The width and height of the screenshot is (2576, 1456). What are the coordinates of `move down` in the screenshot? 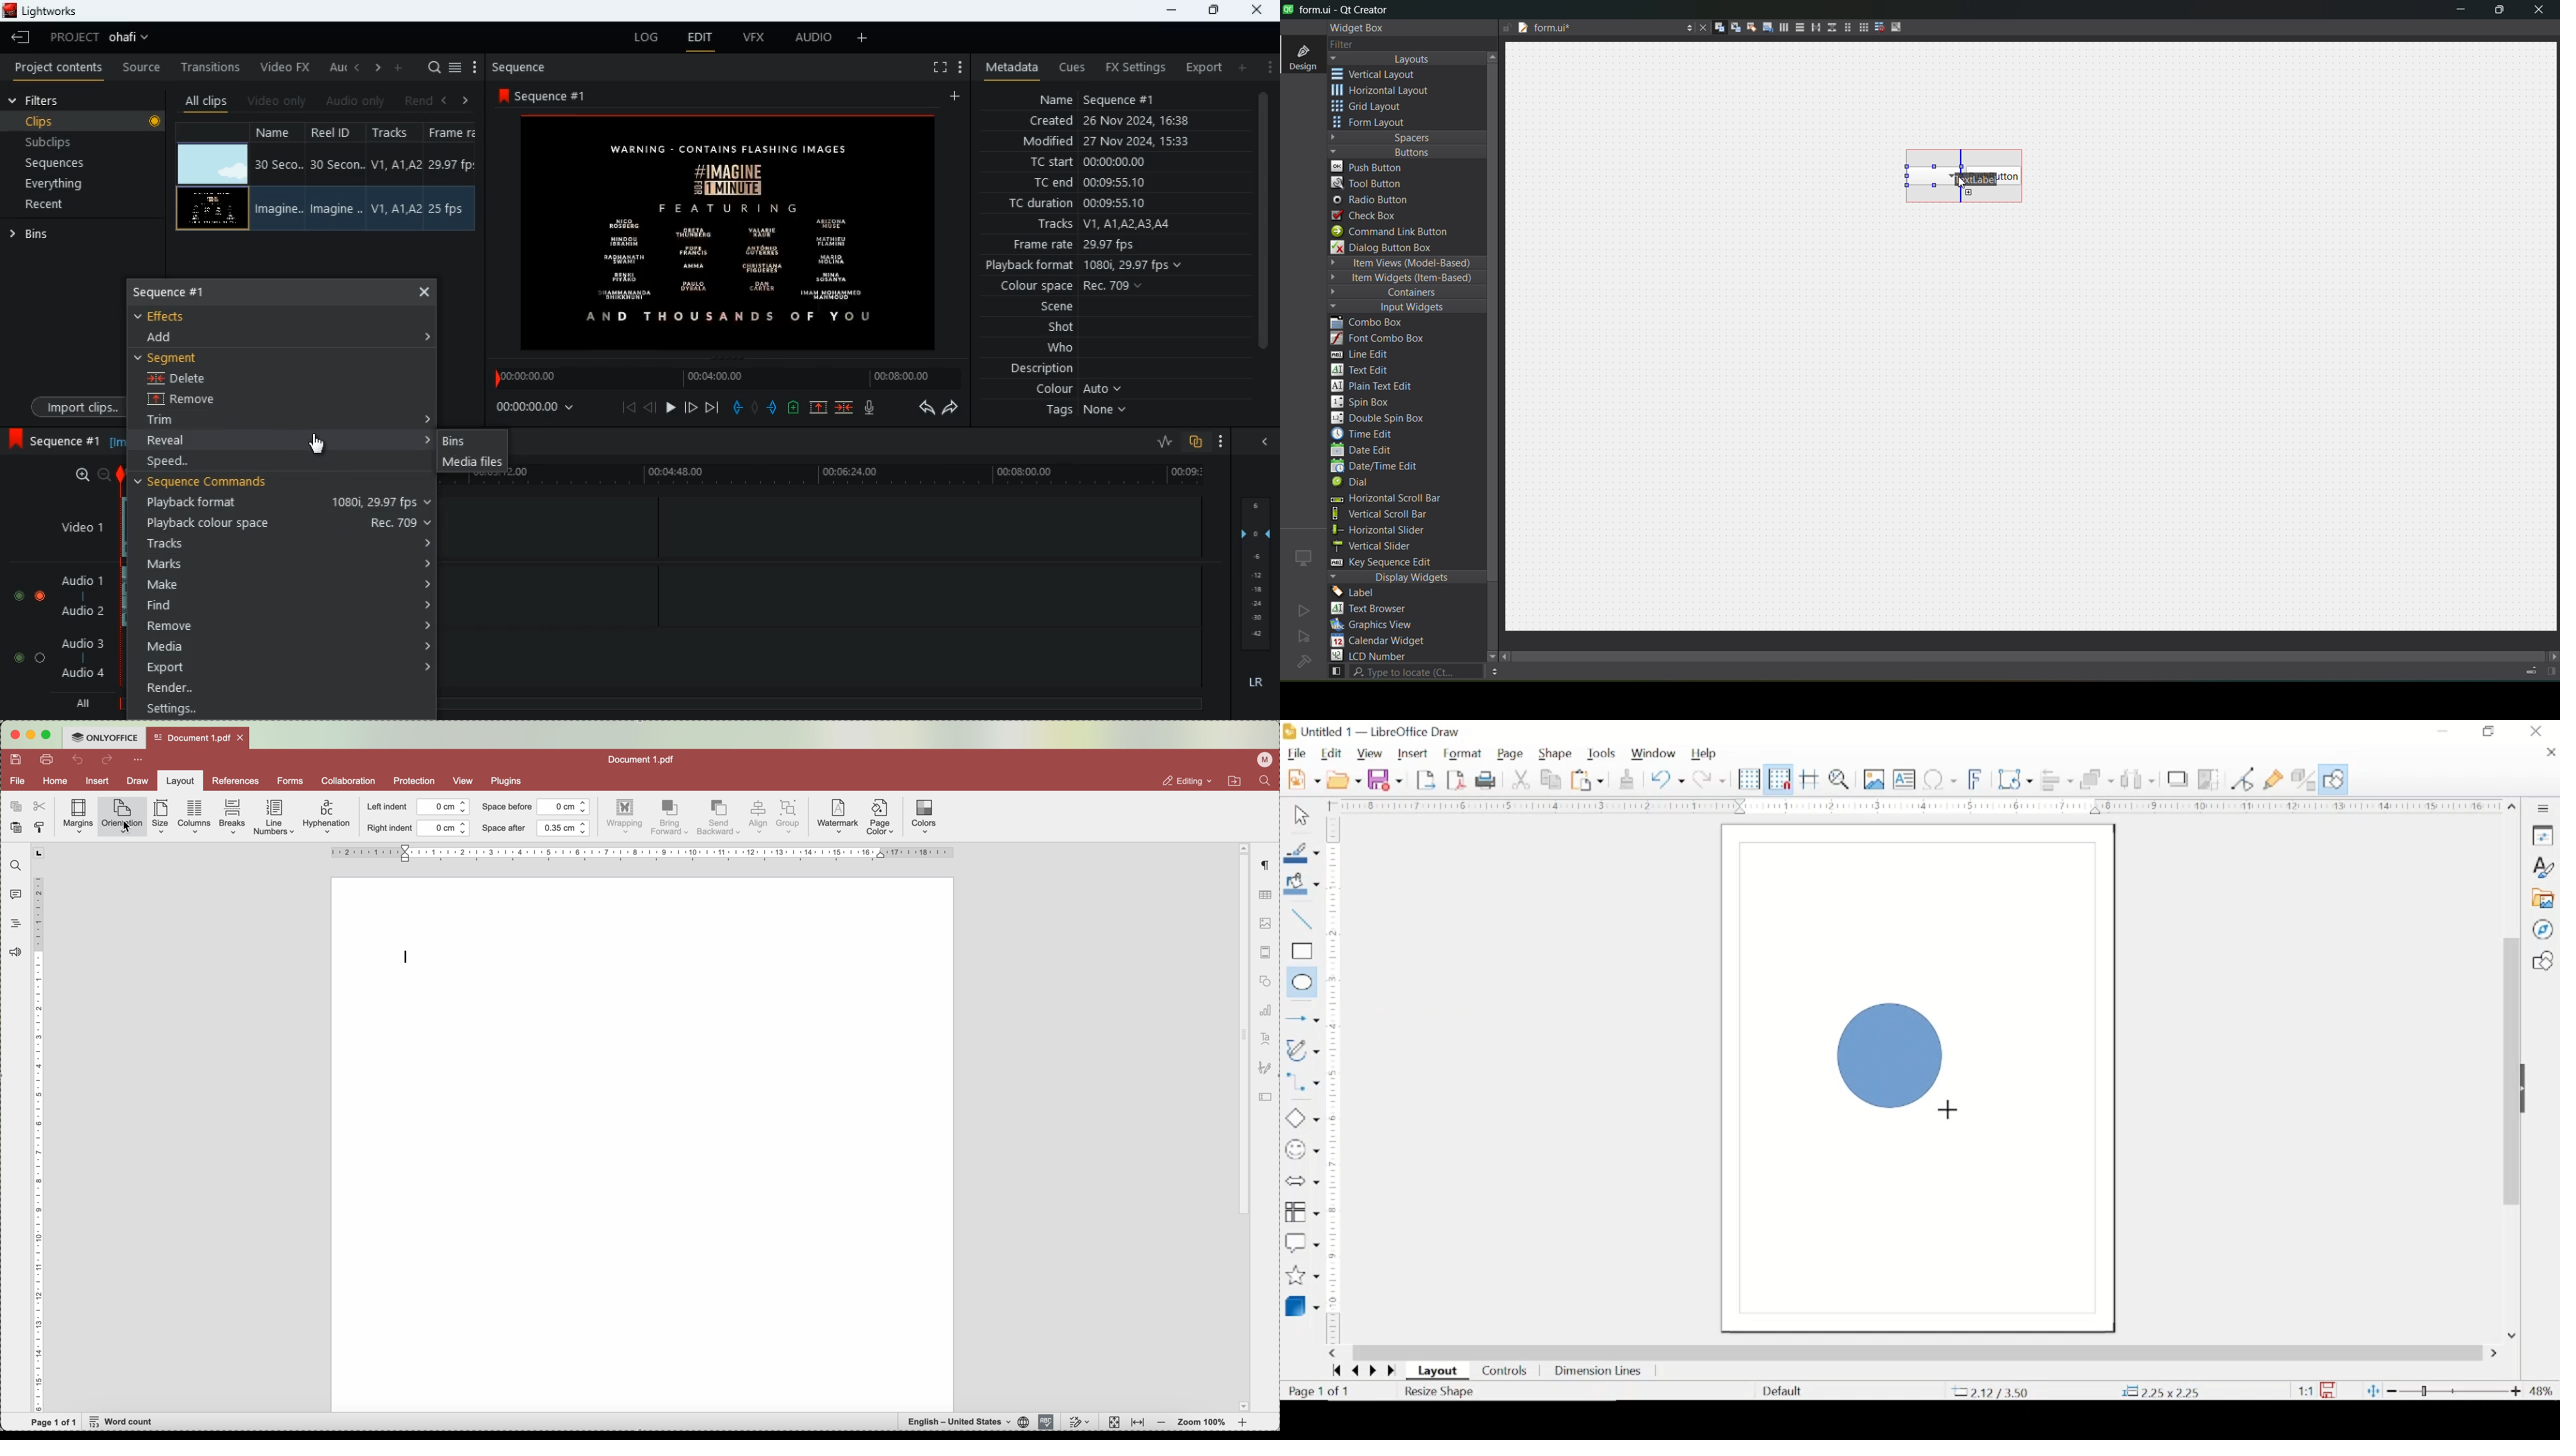 It's located at (1485, 655).